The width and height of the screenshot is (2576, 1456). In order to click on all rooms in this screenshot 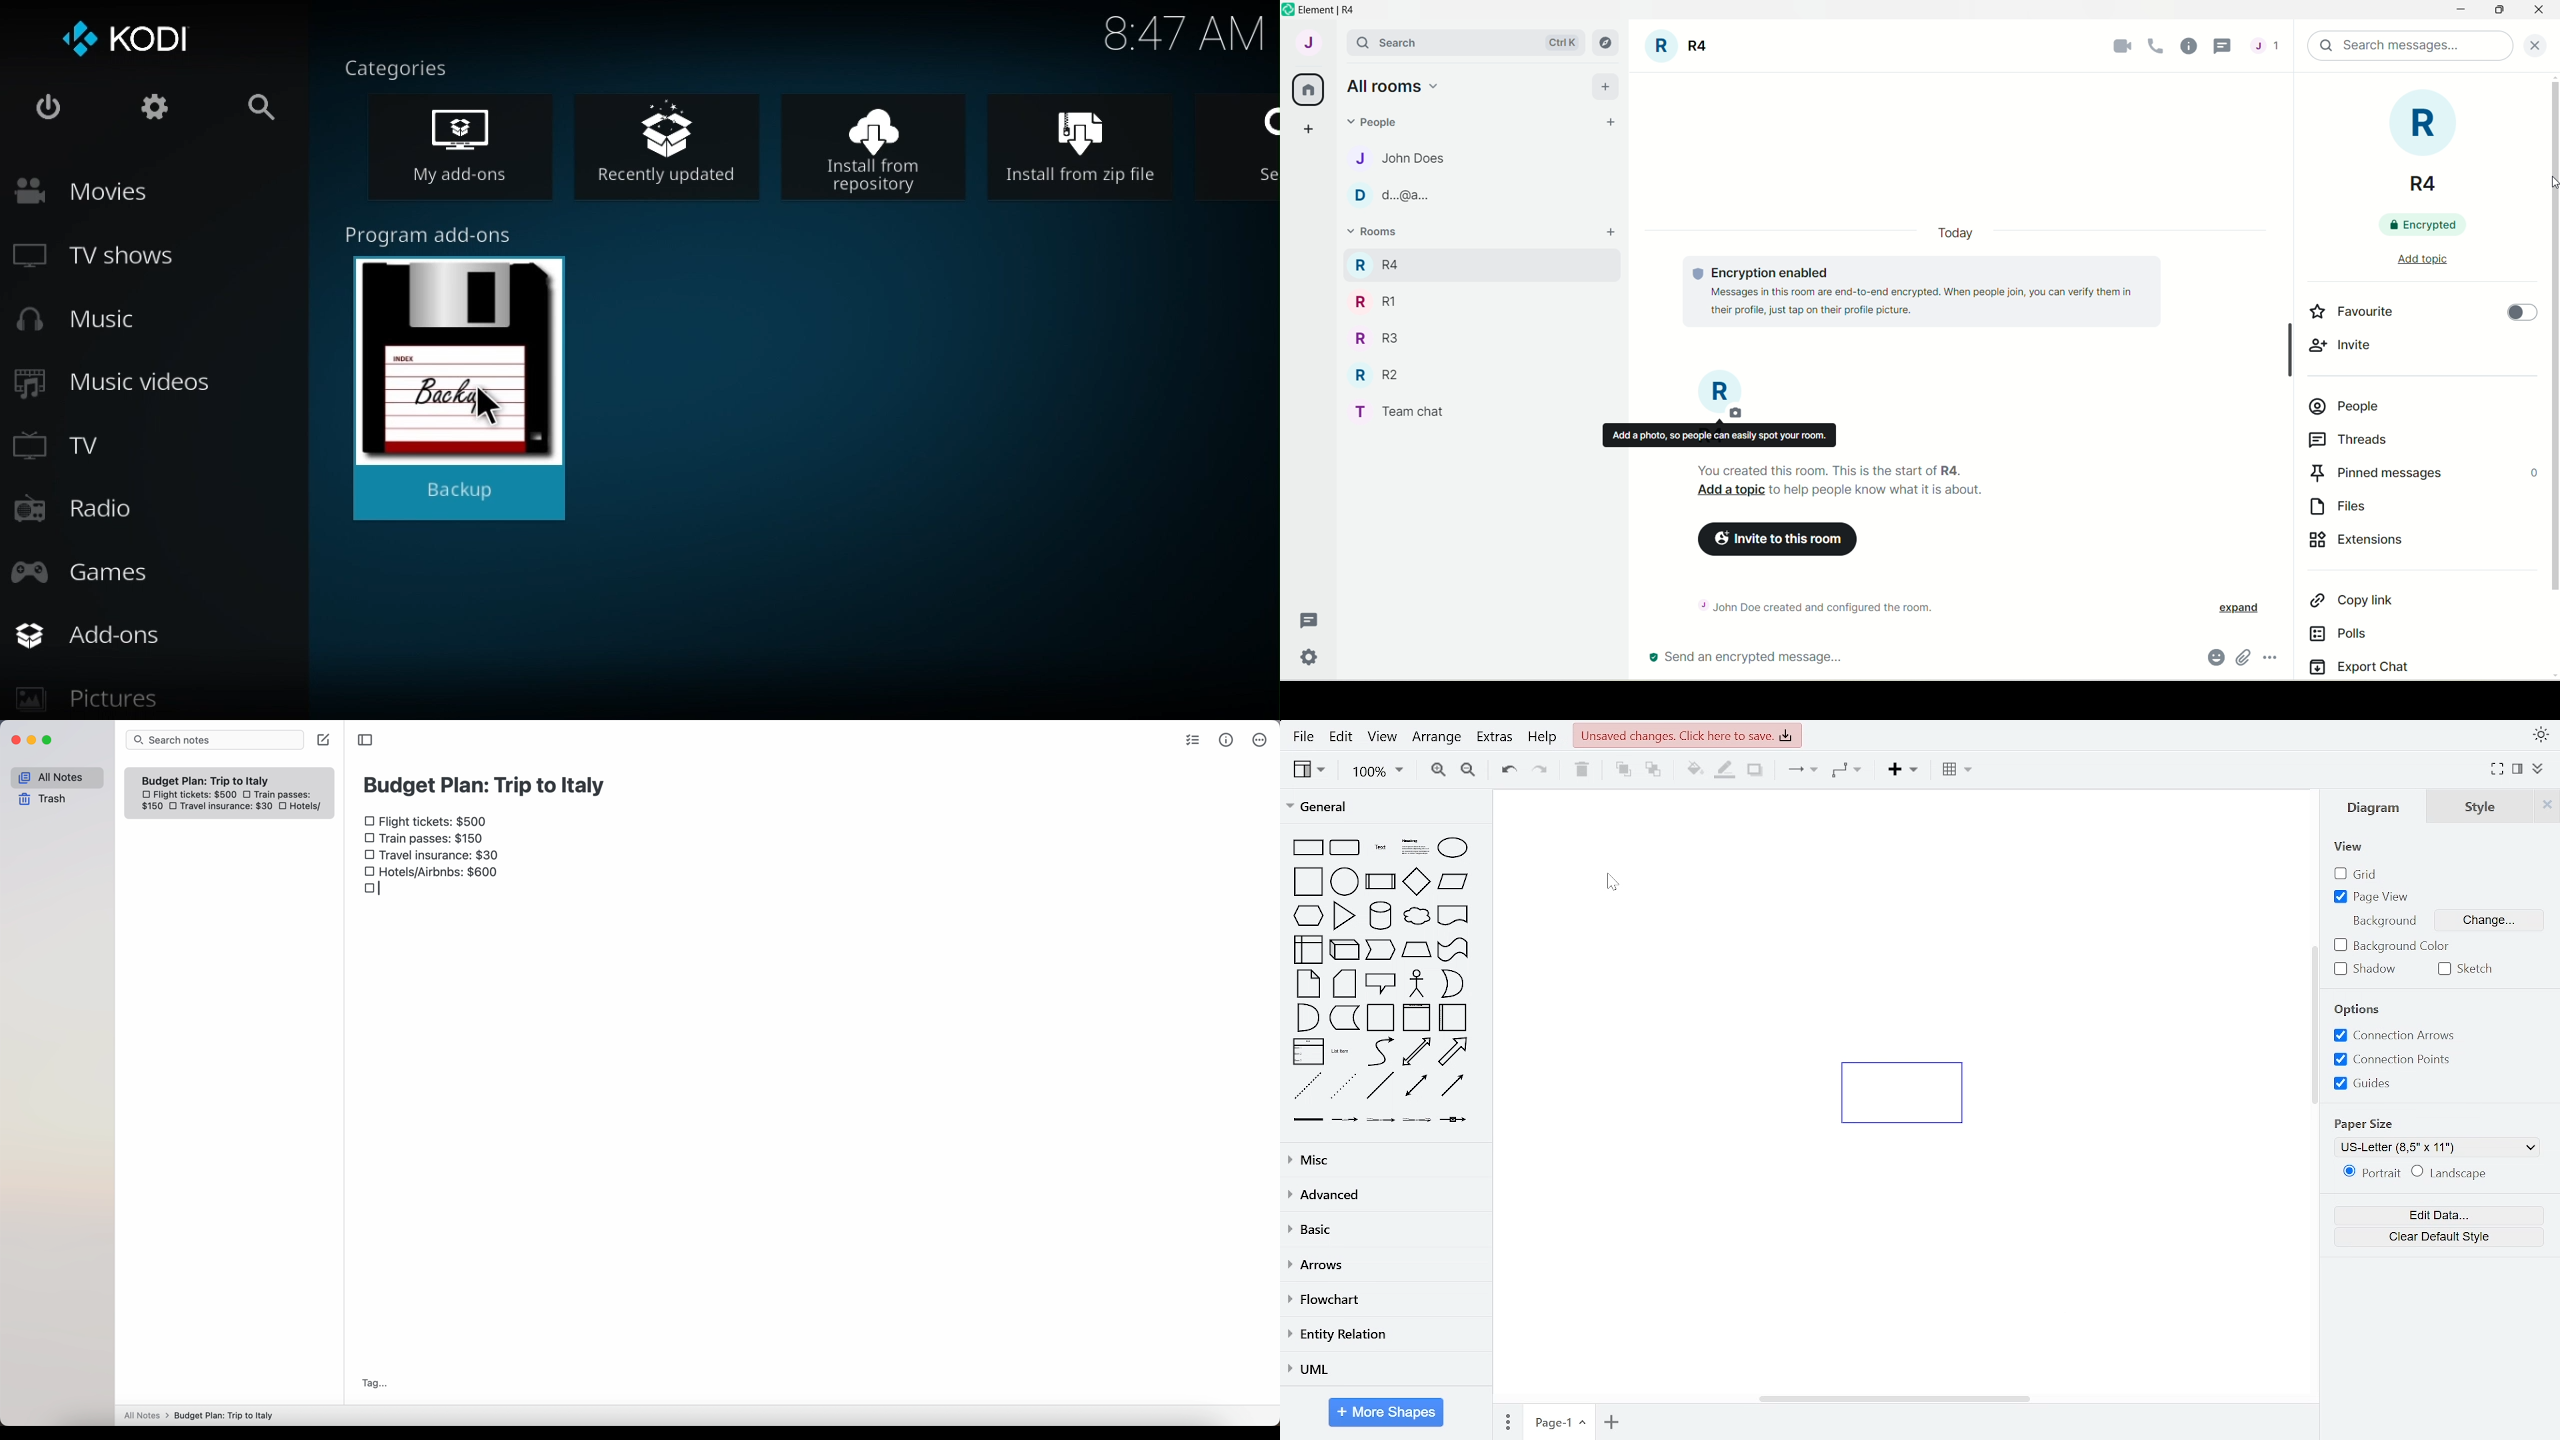, I will do `click(1391, 85)`.